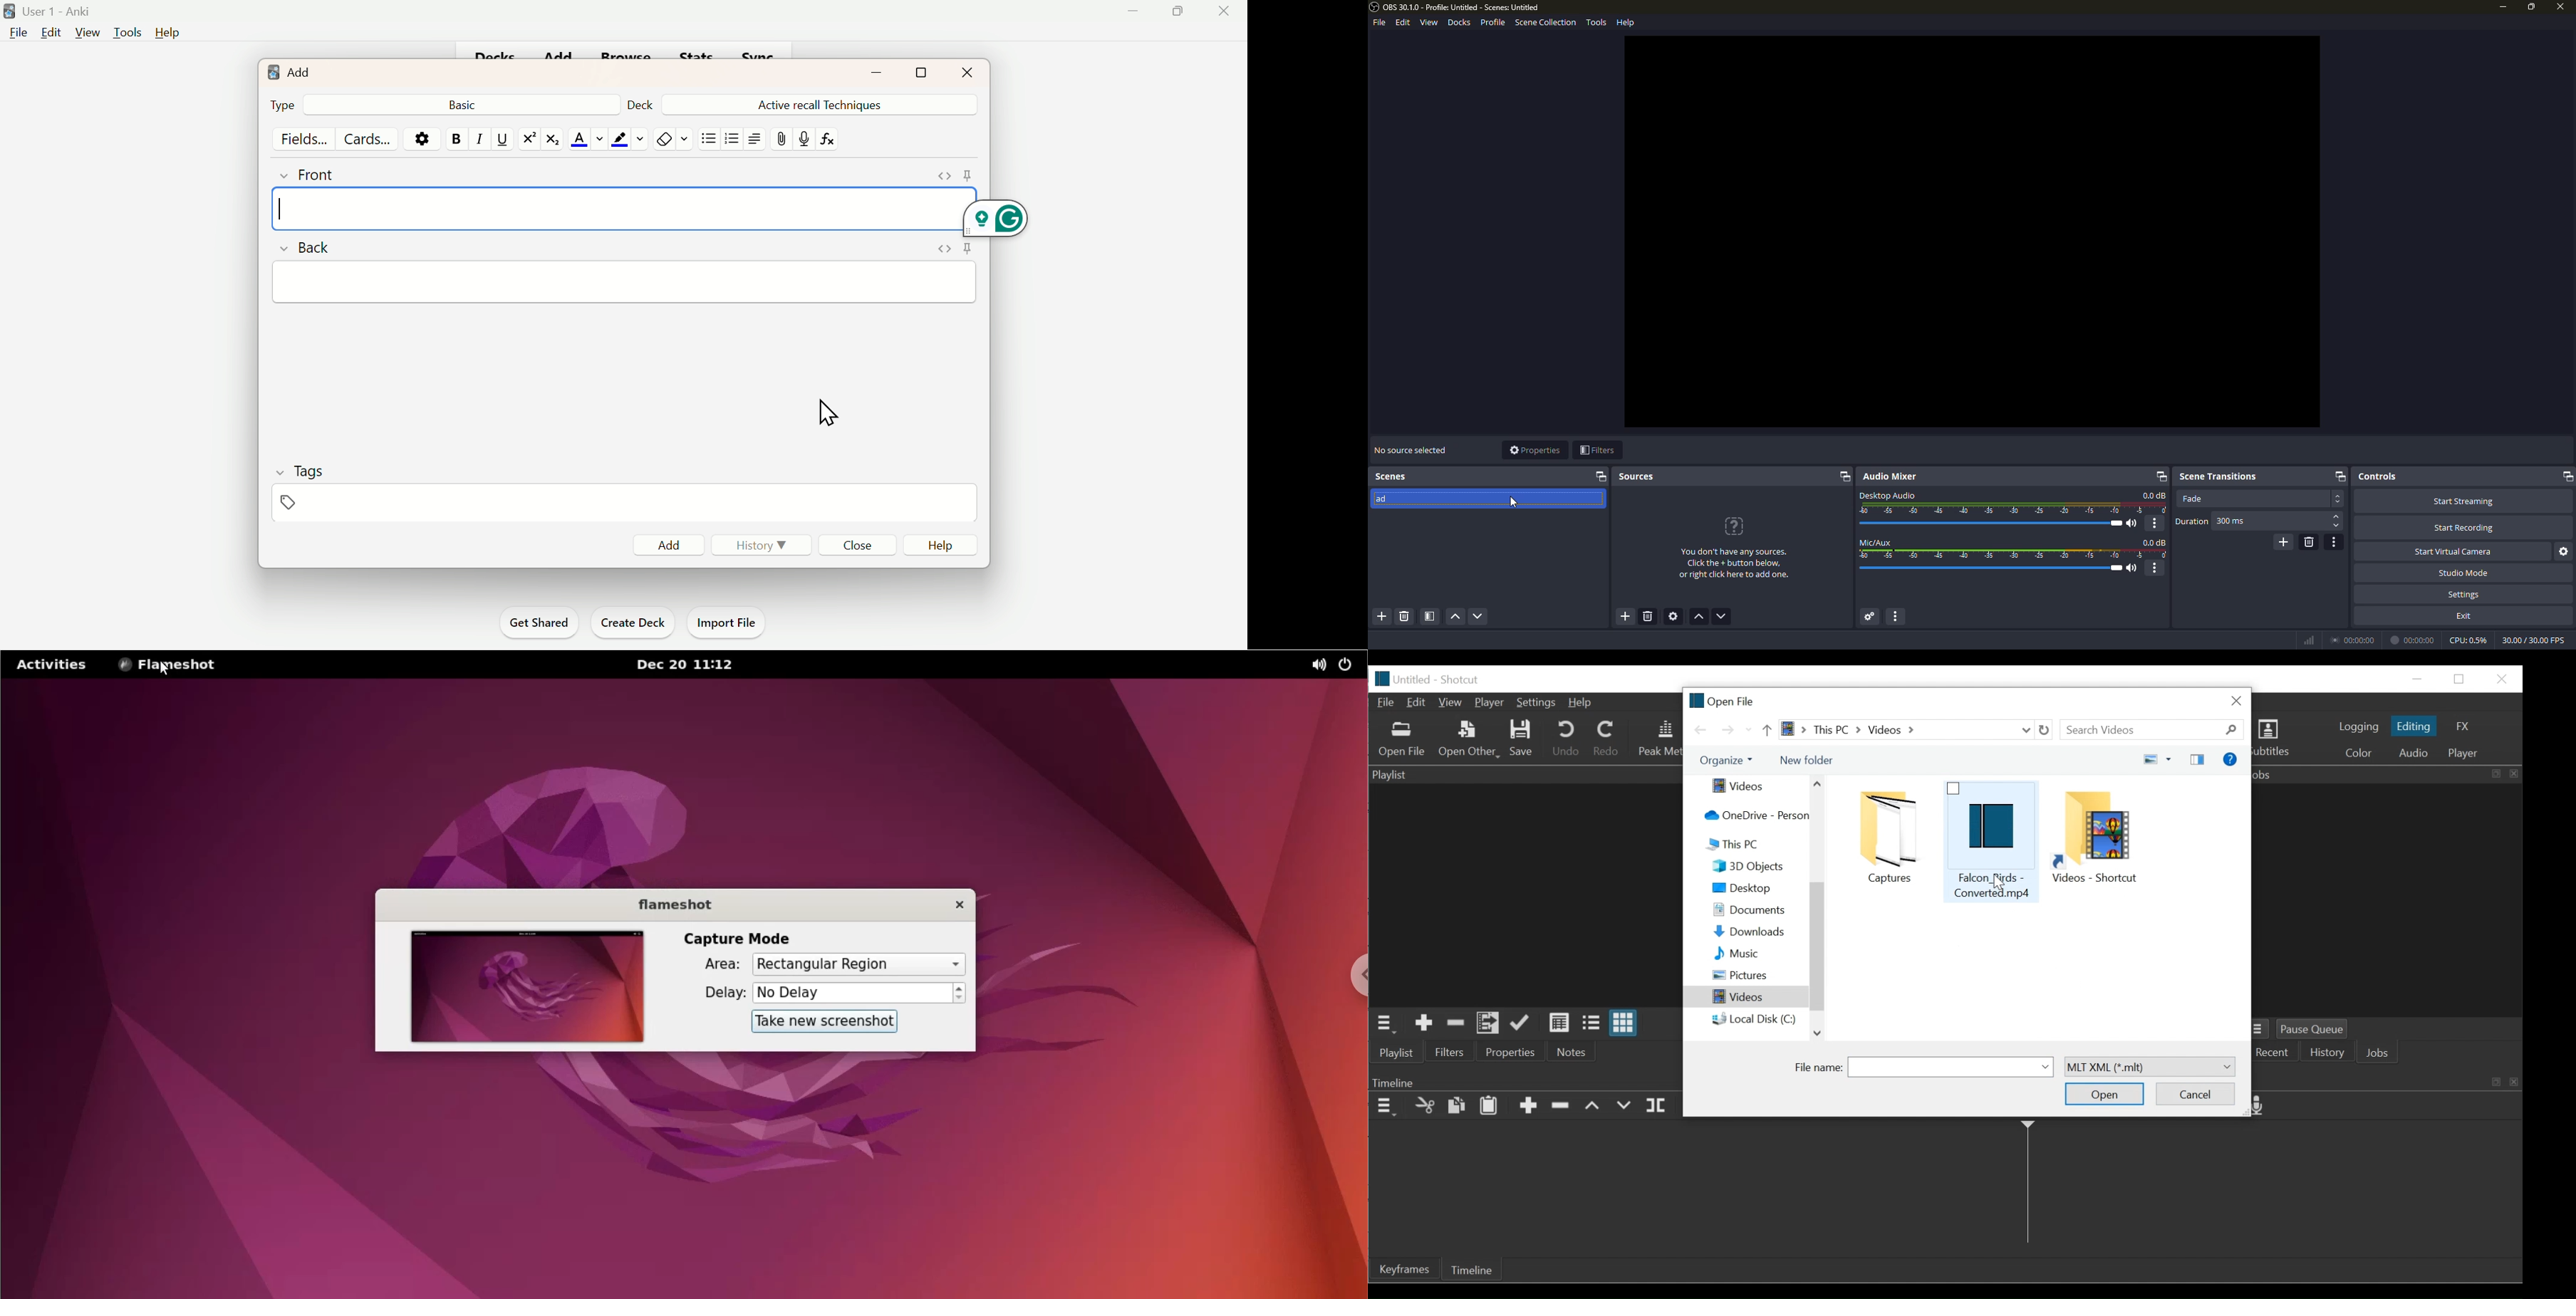  I want to click on Record audio, so click(2264, 1107).